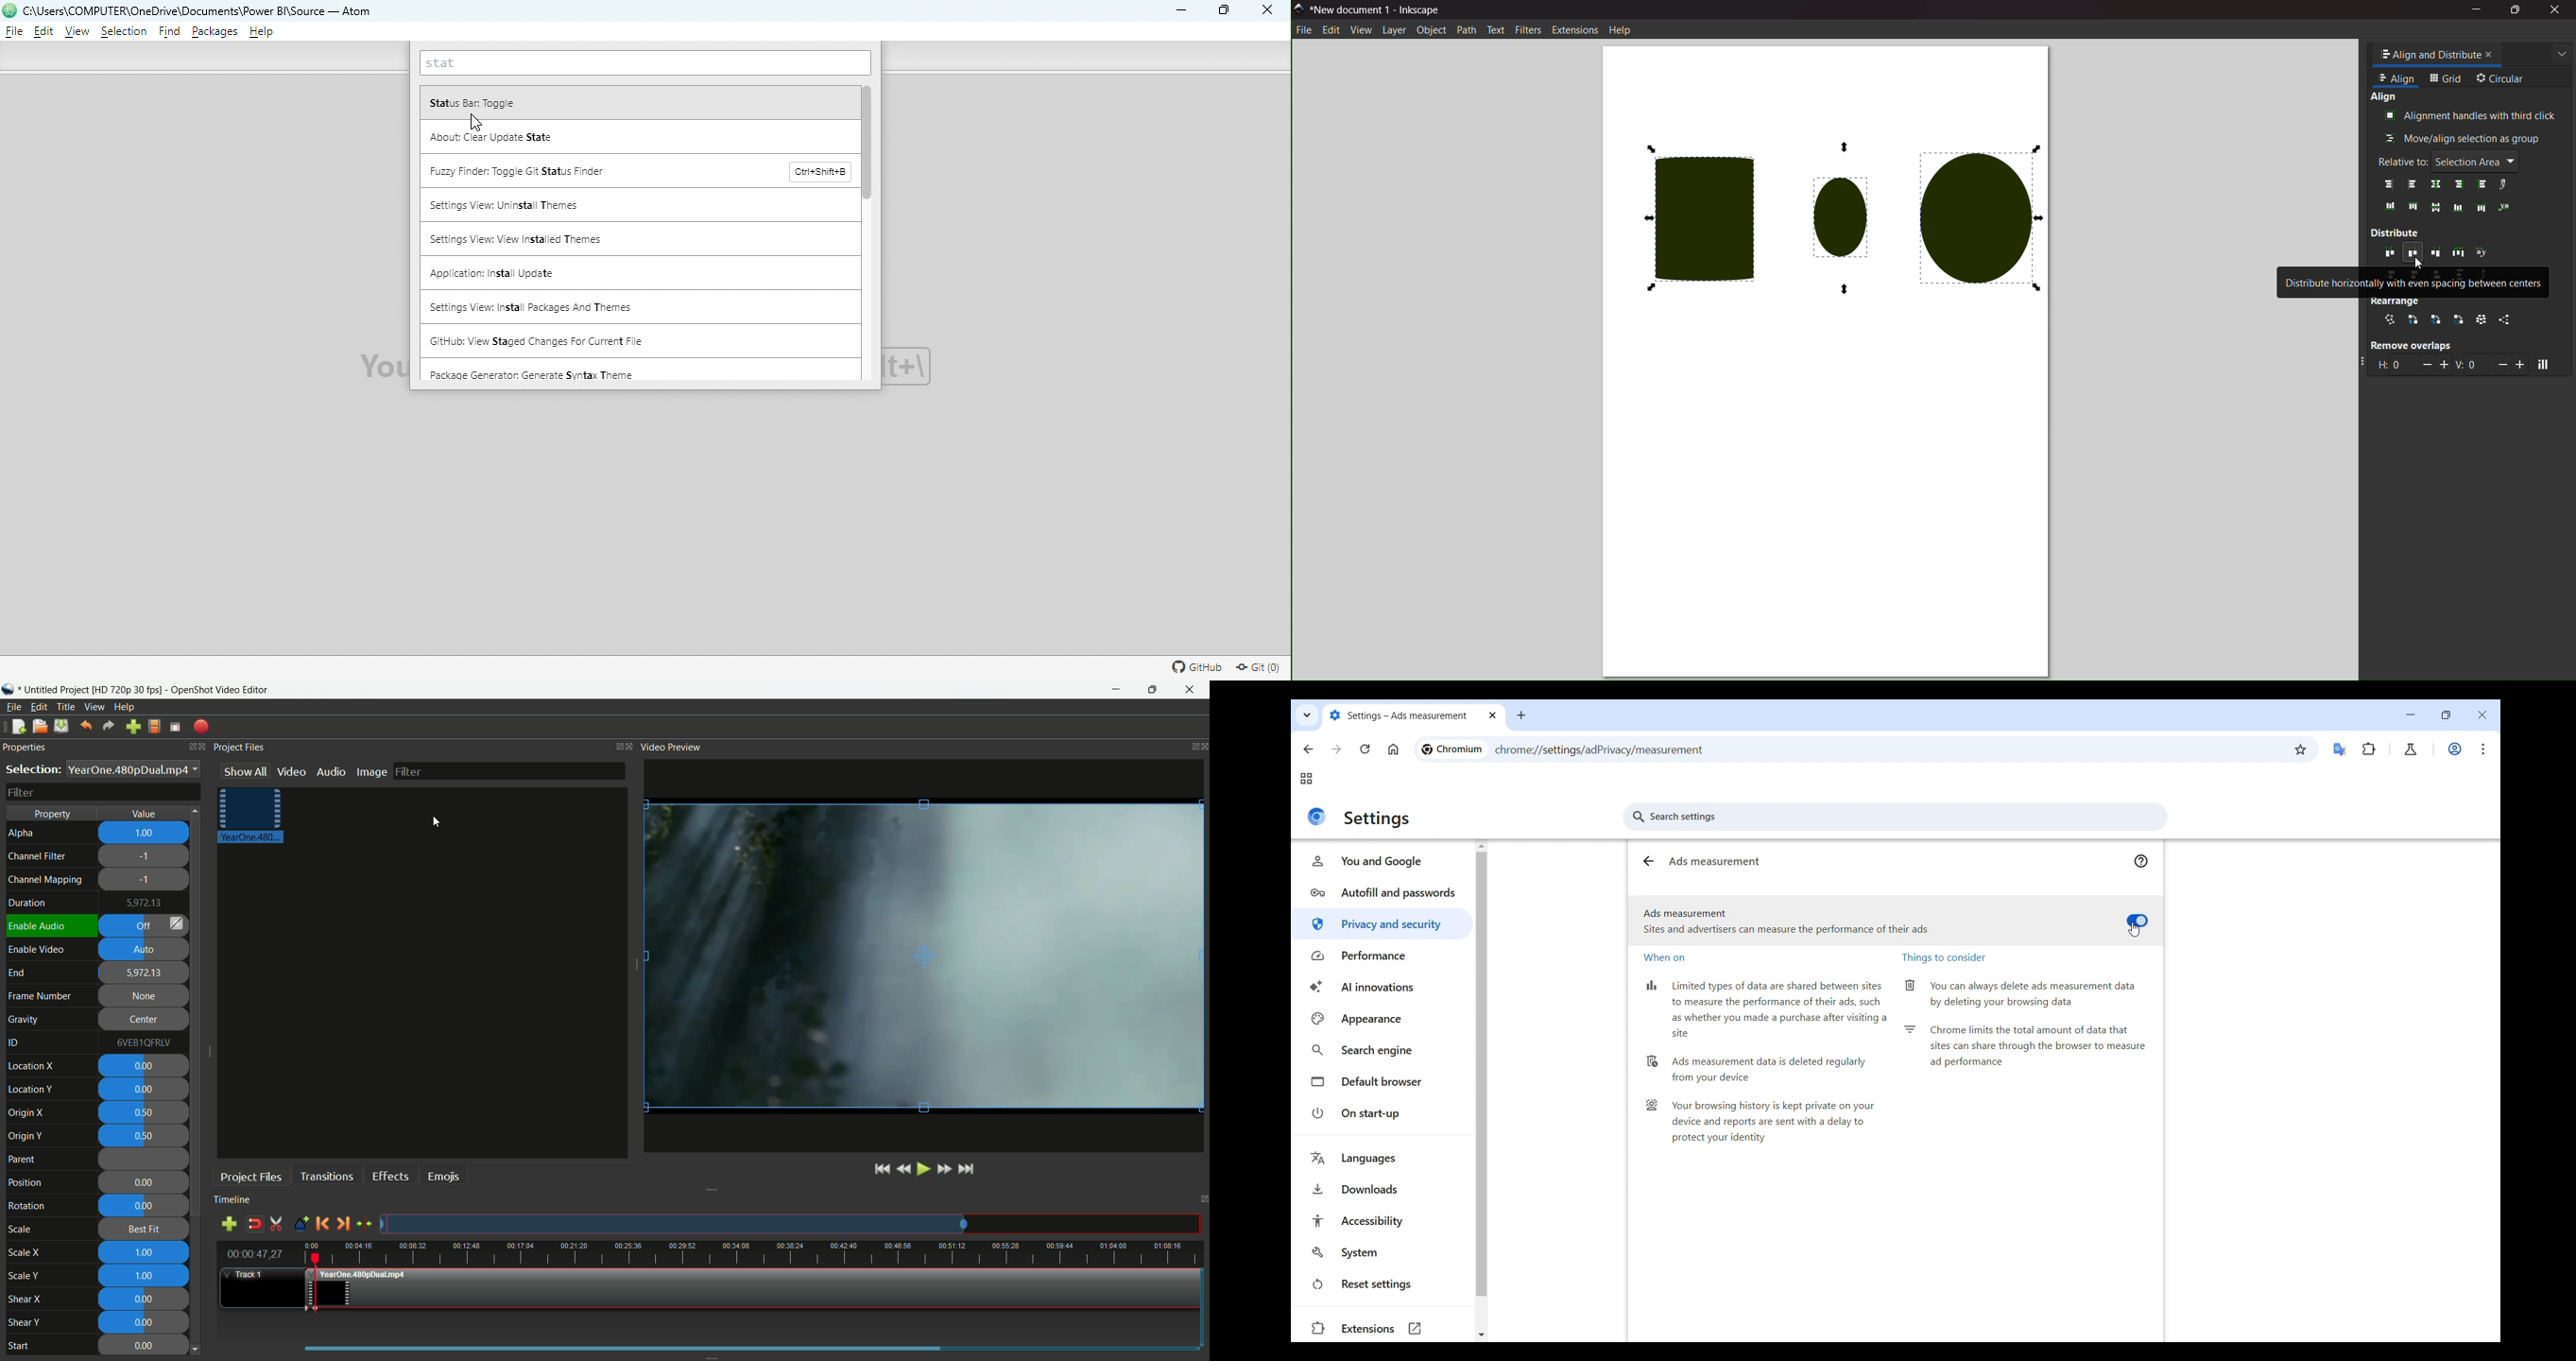  Describe the element at coordinates (872, 232) in the screenshot. I see `Vertical scroll bar` at that location.